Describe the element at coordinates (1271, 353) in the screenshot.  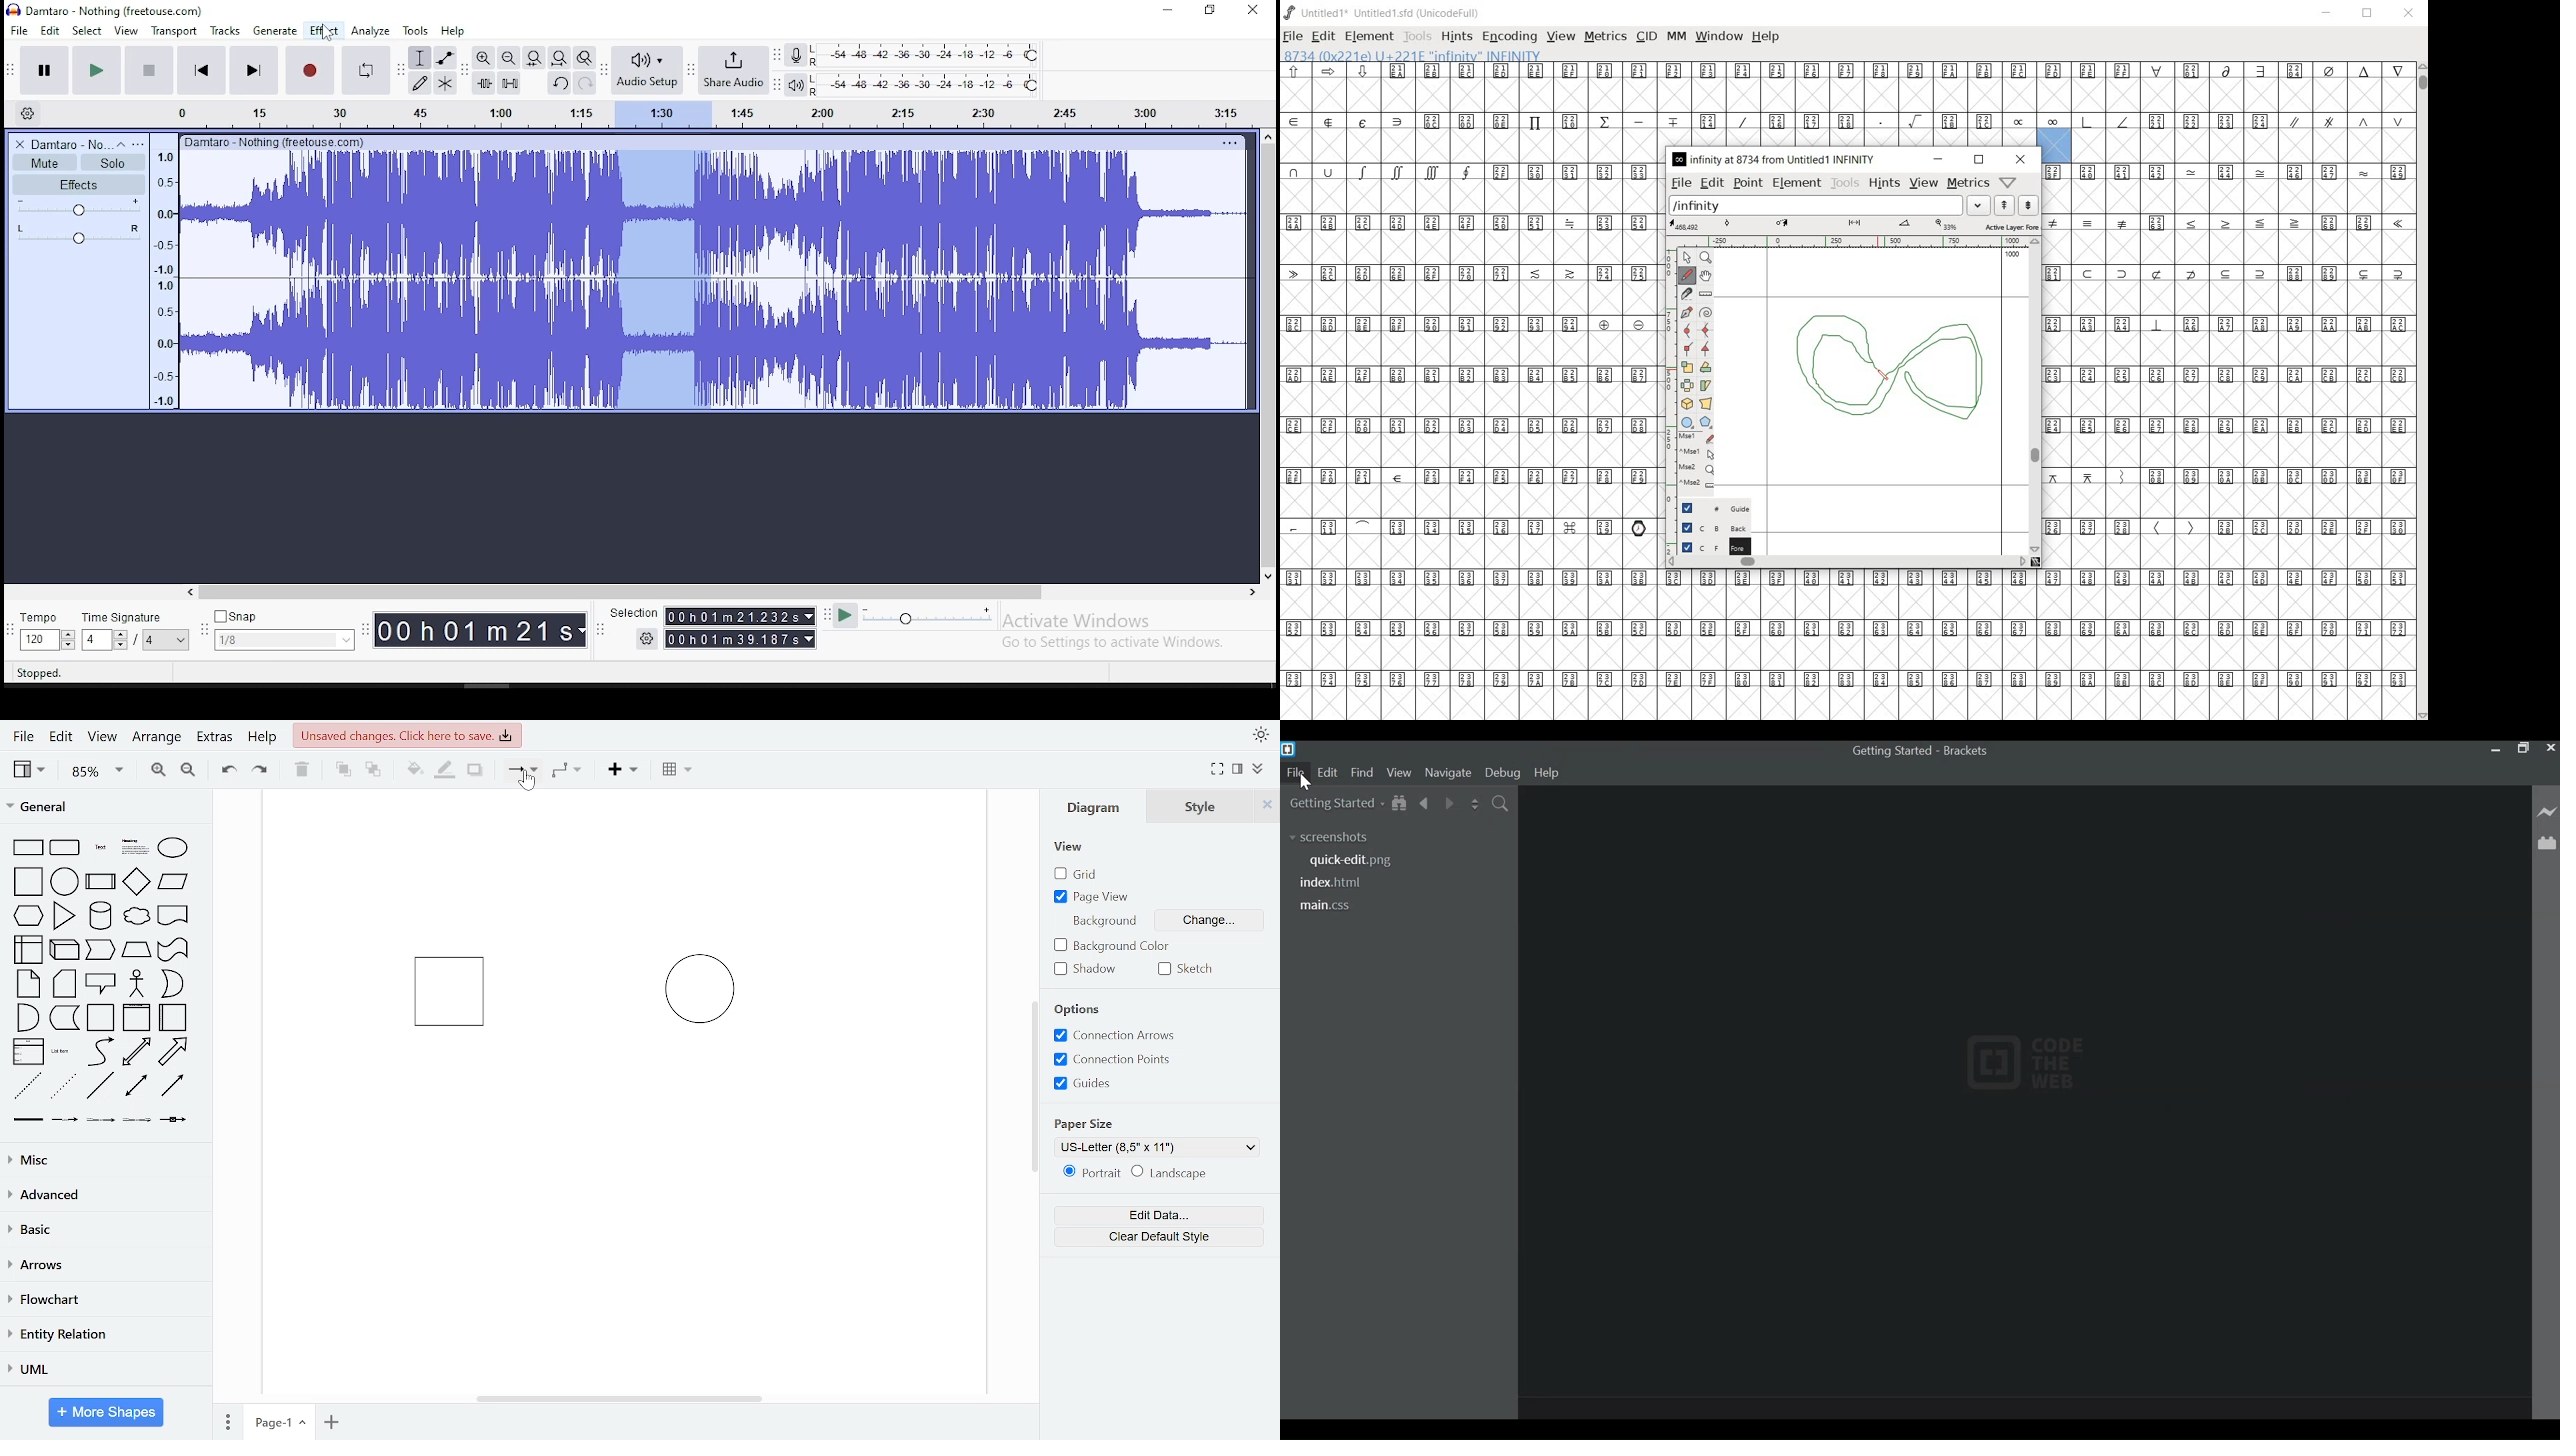
I see `vertical scroll bar` at that location.